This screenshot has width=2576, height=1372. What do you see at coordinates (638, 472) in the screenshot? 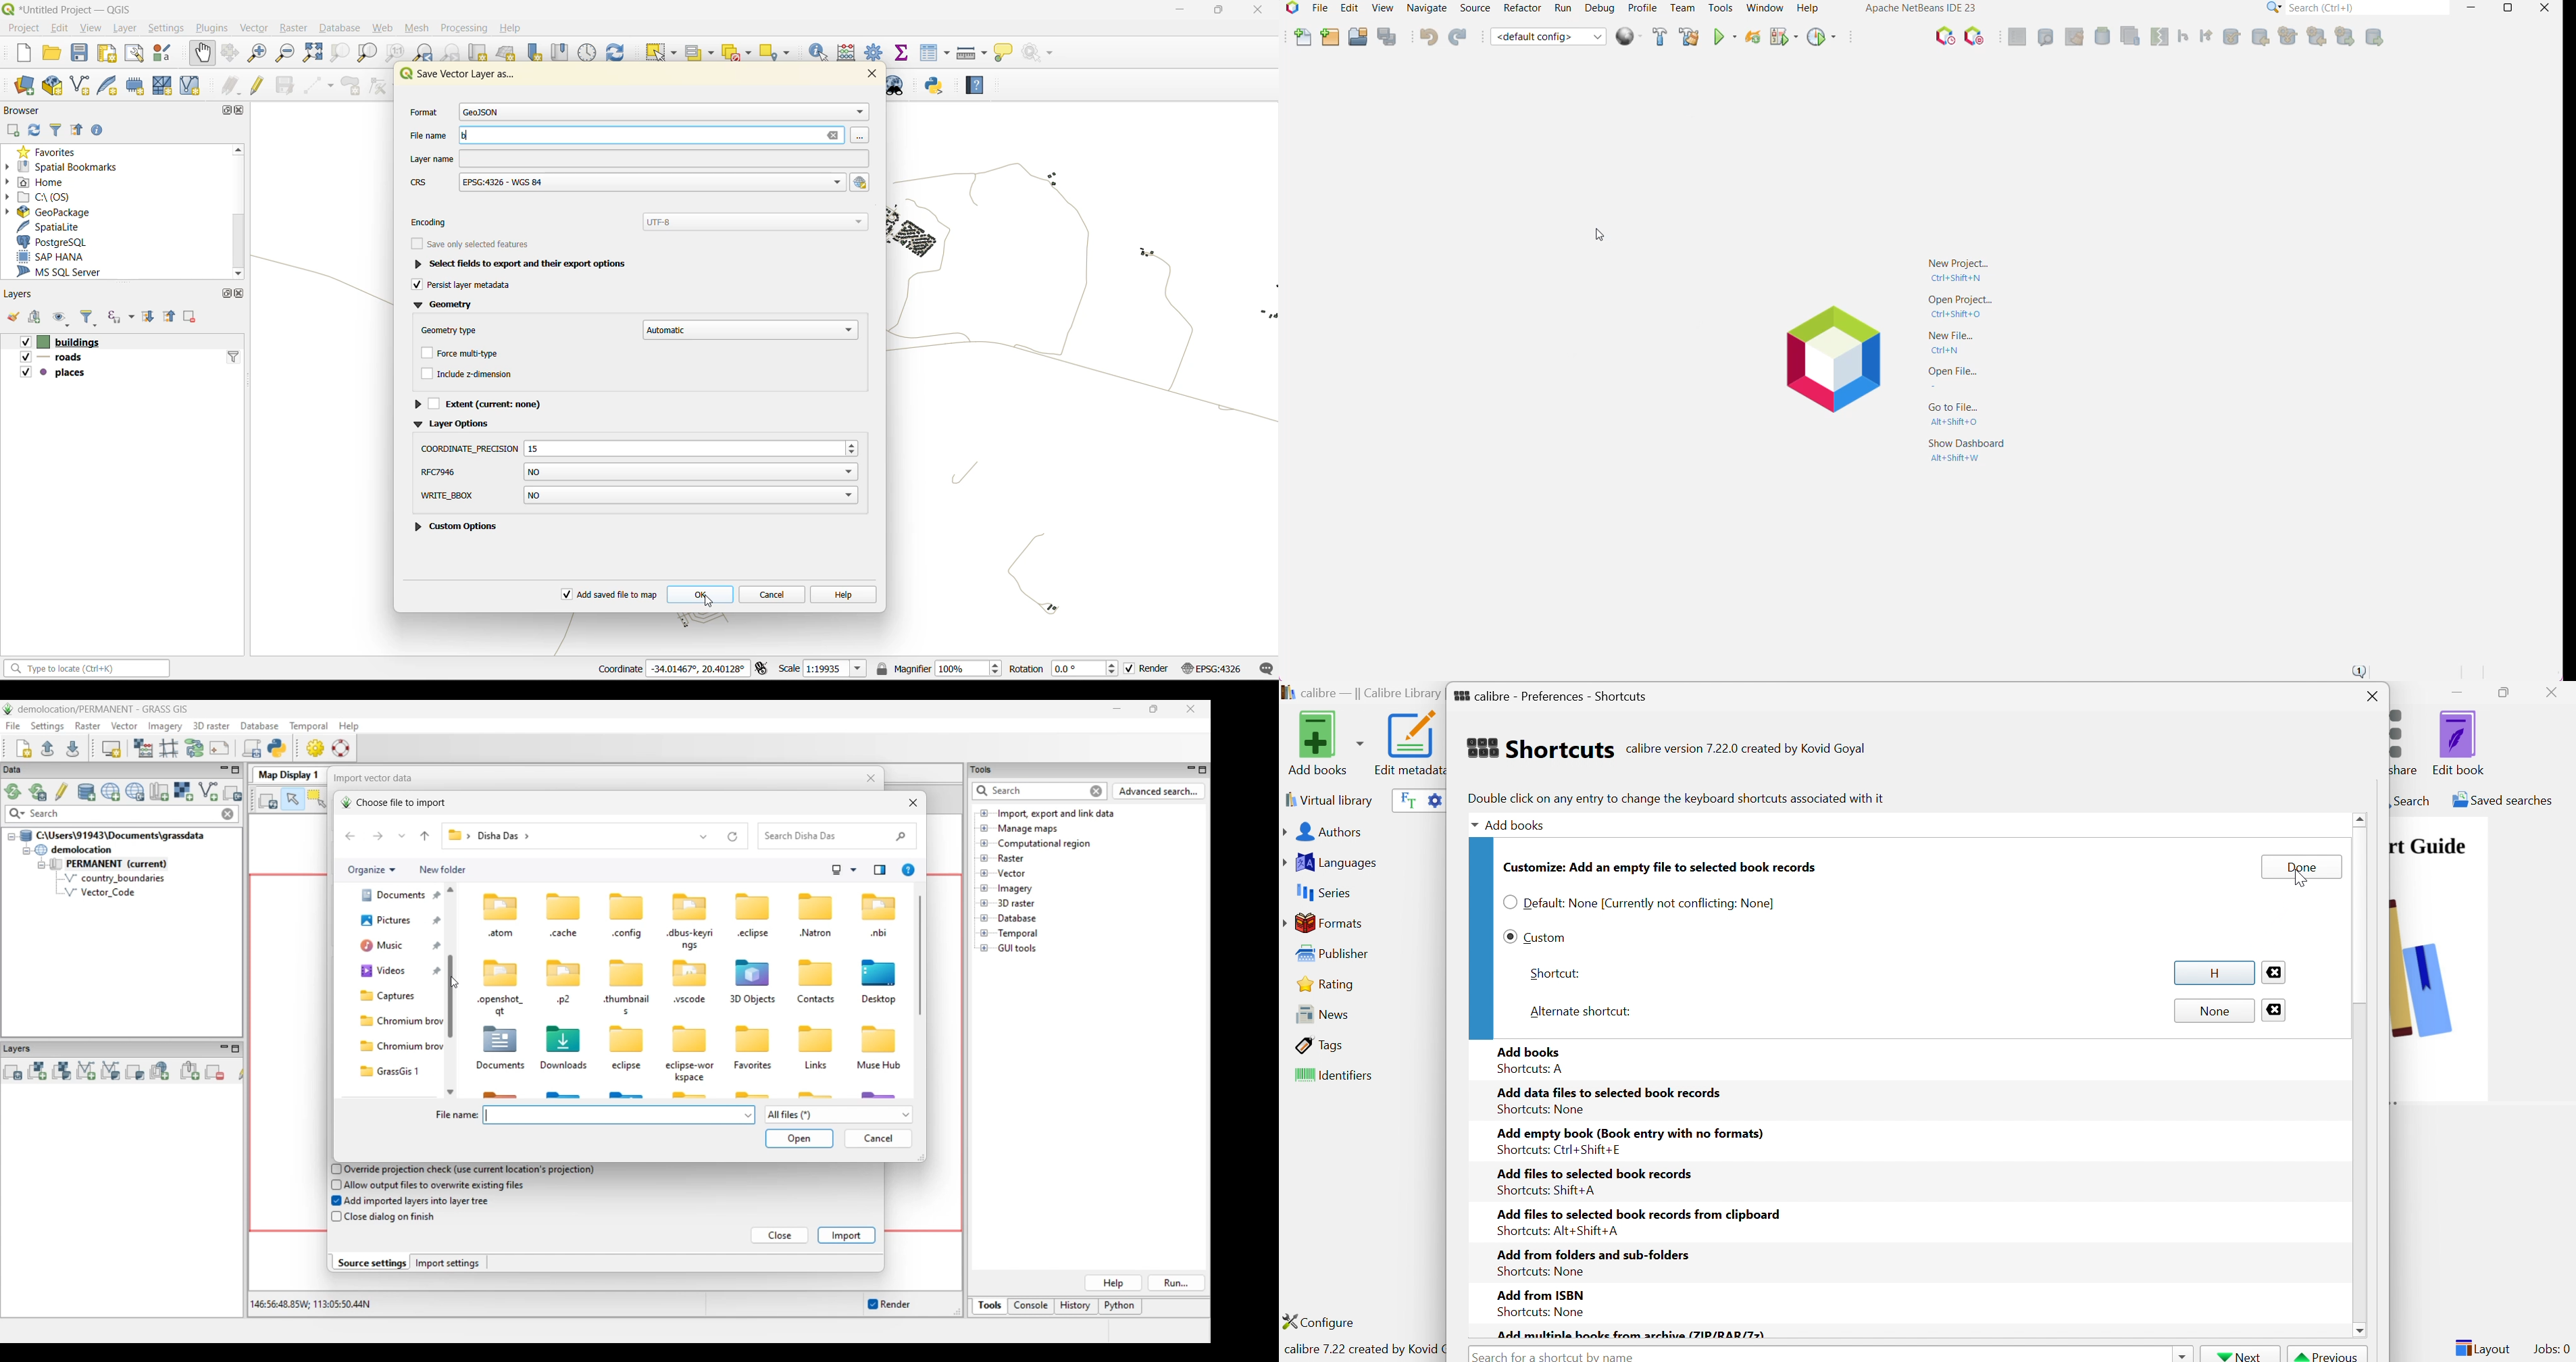
I see `shpt` at bounding box center [638, 472].